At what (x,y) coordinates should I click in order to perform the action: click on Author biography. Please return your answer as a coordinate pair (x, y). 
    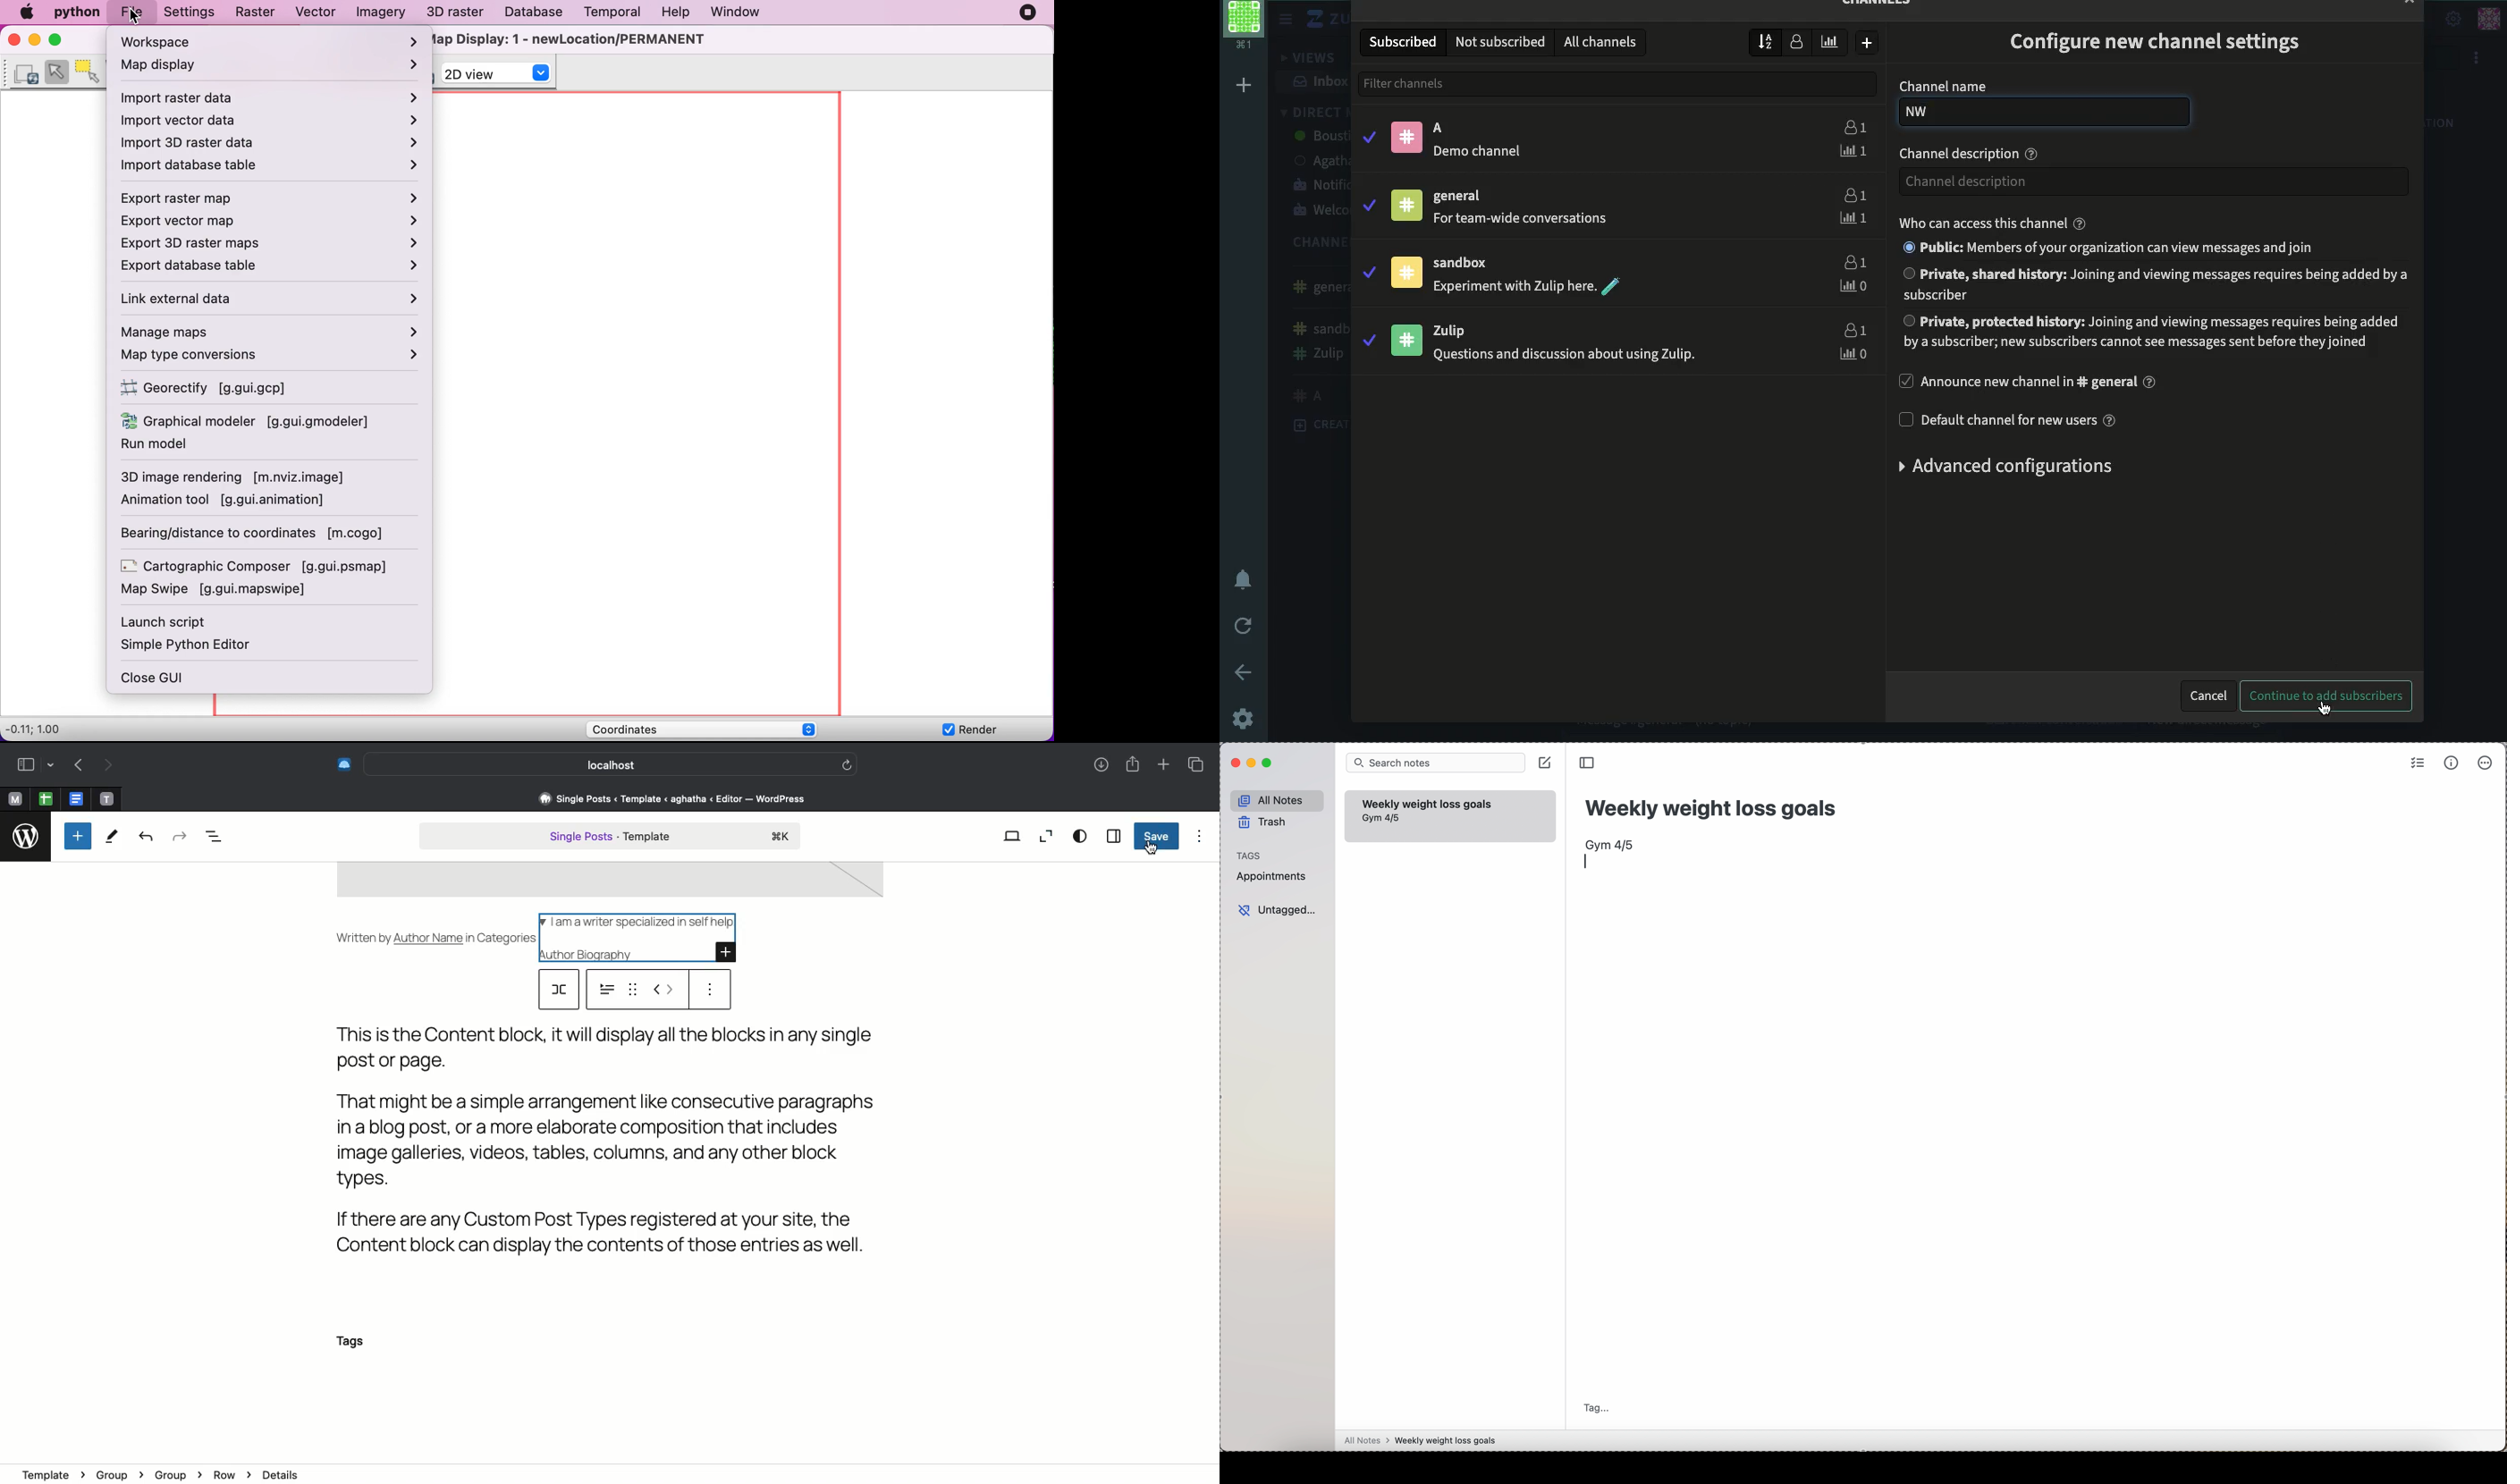
    Looking at the image, I should click on (640, 951).